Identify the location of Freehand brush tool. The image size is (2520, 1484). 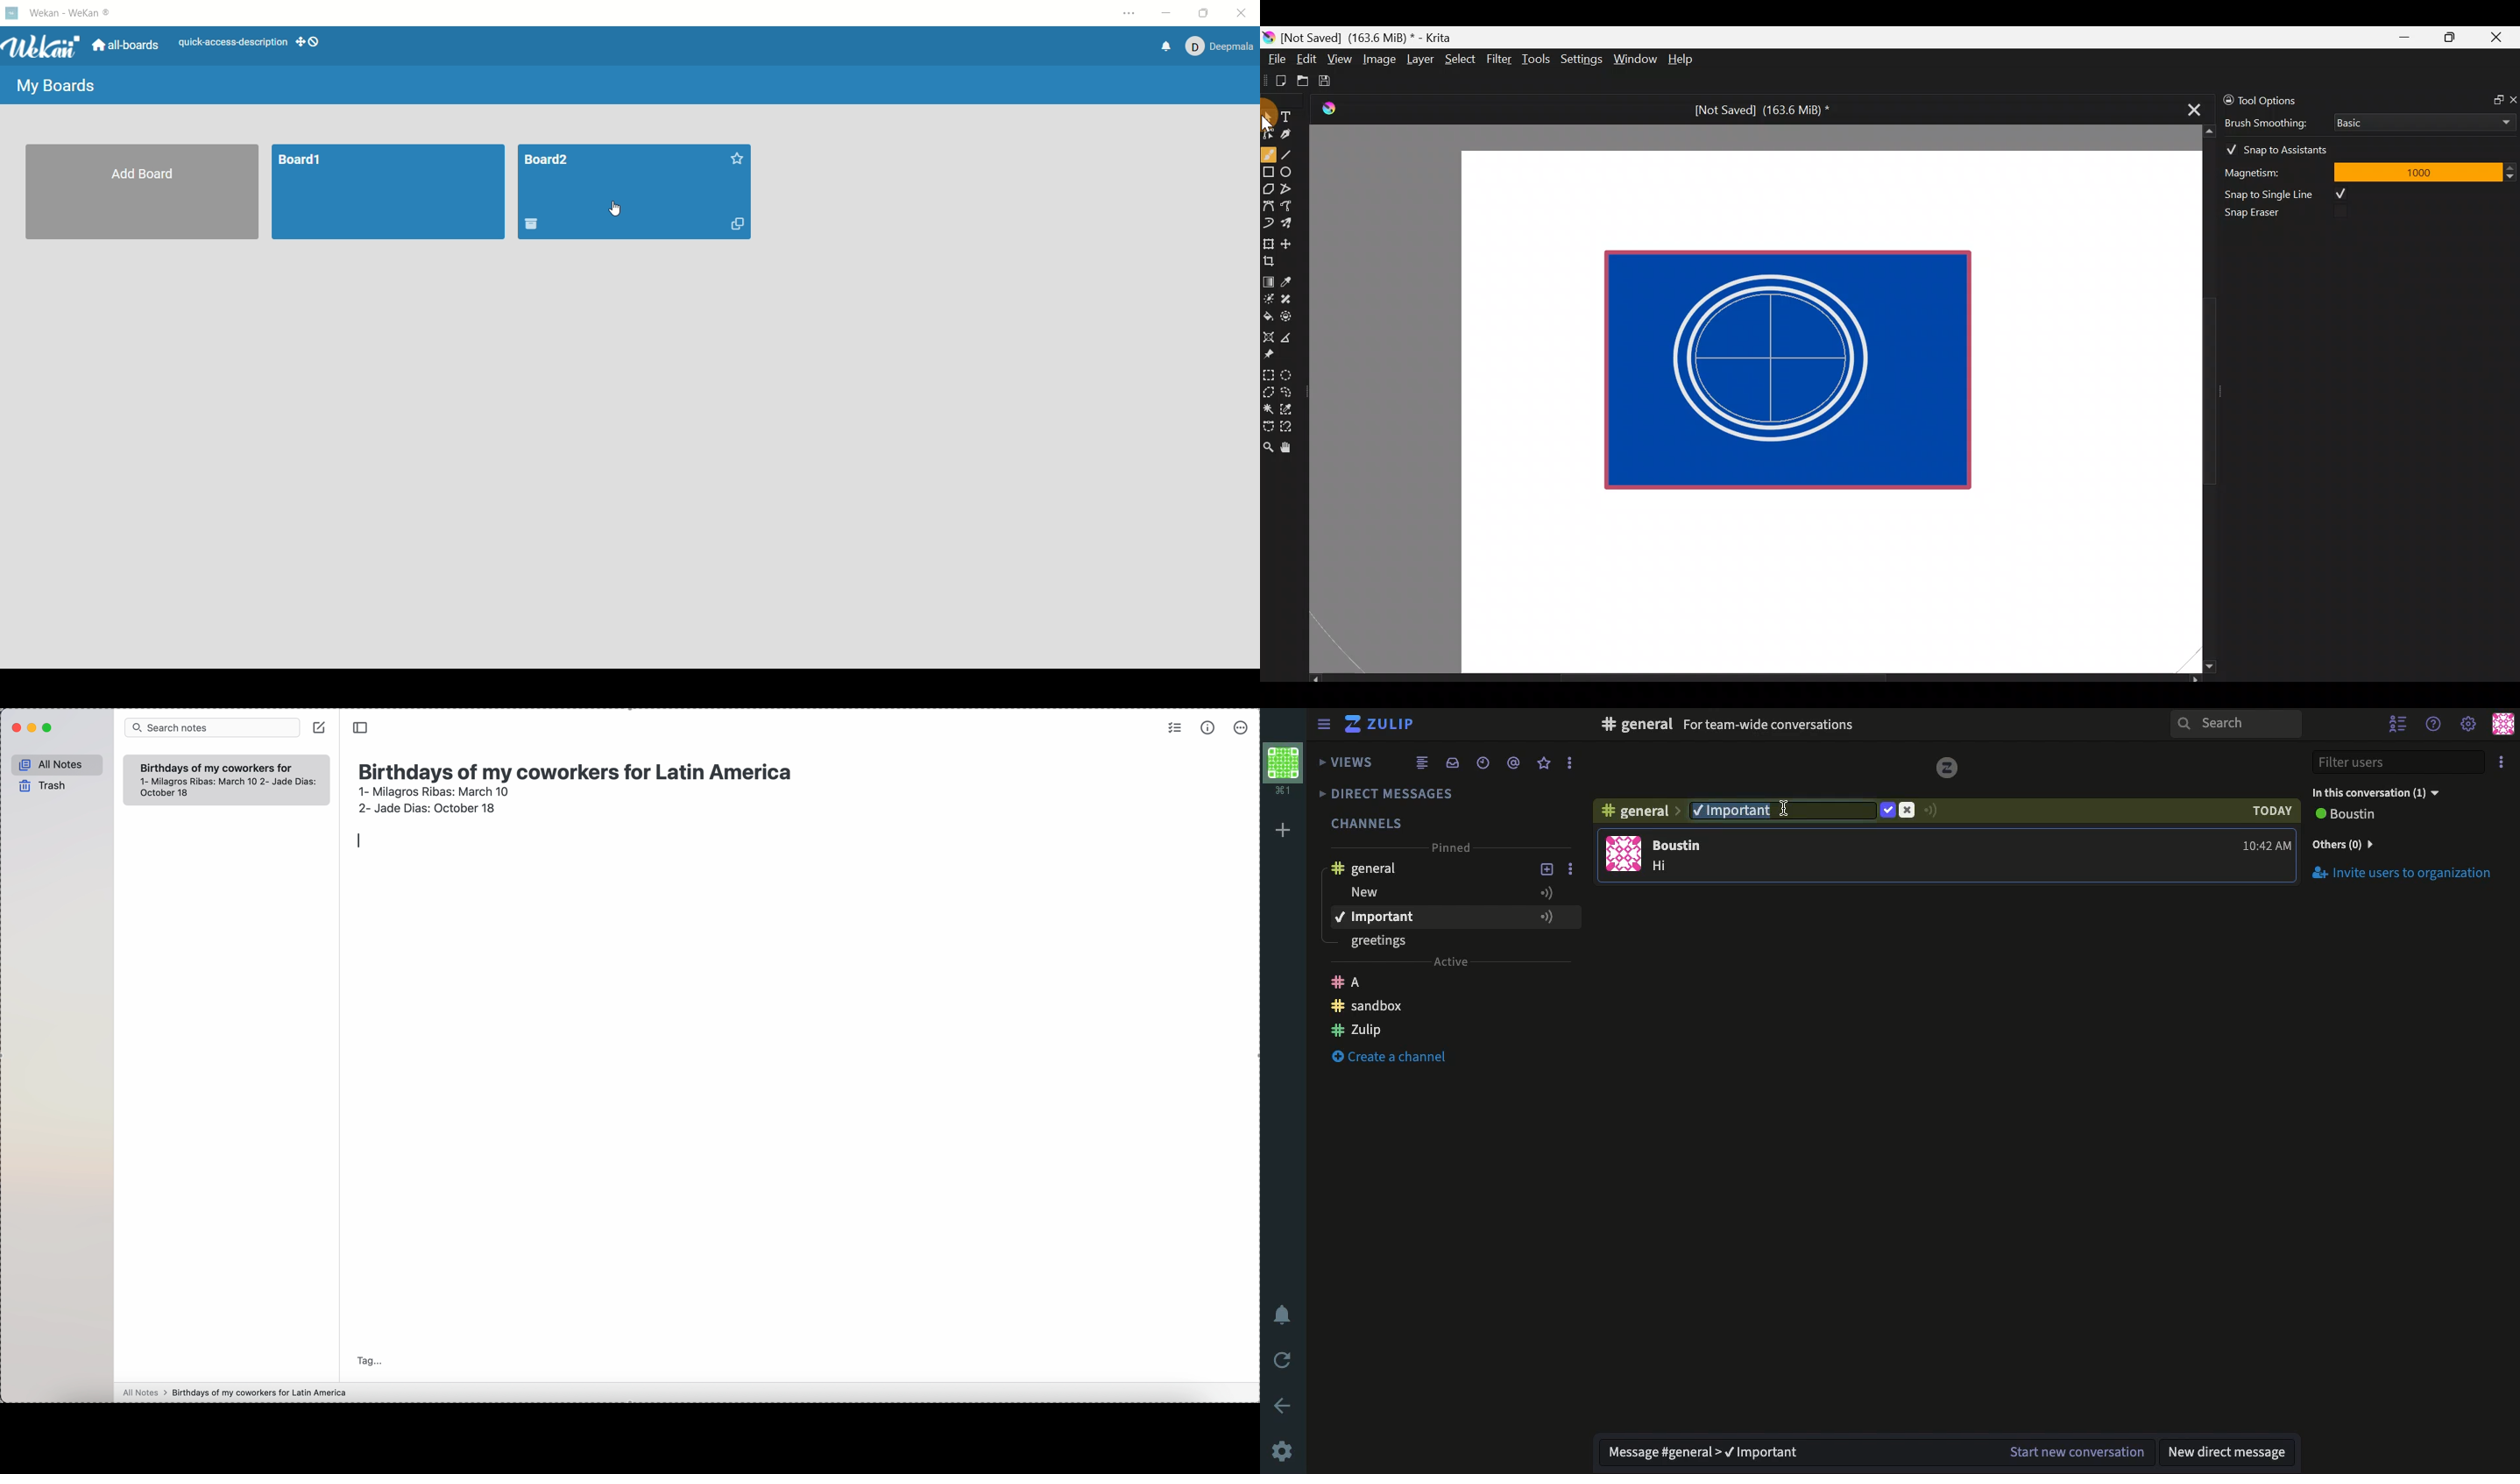
(1269, 150).